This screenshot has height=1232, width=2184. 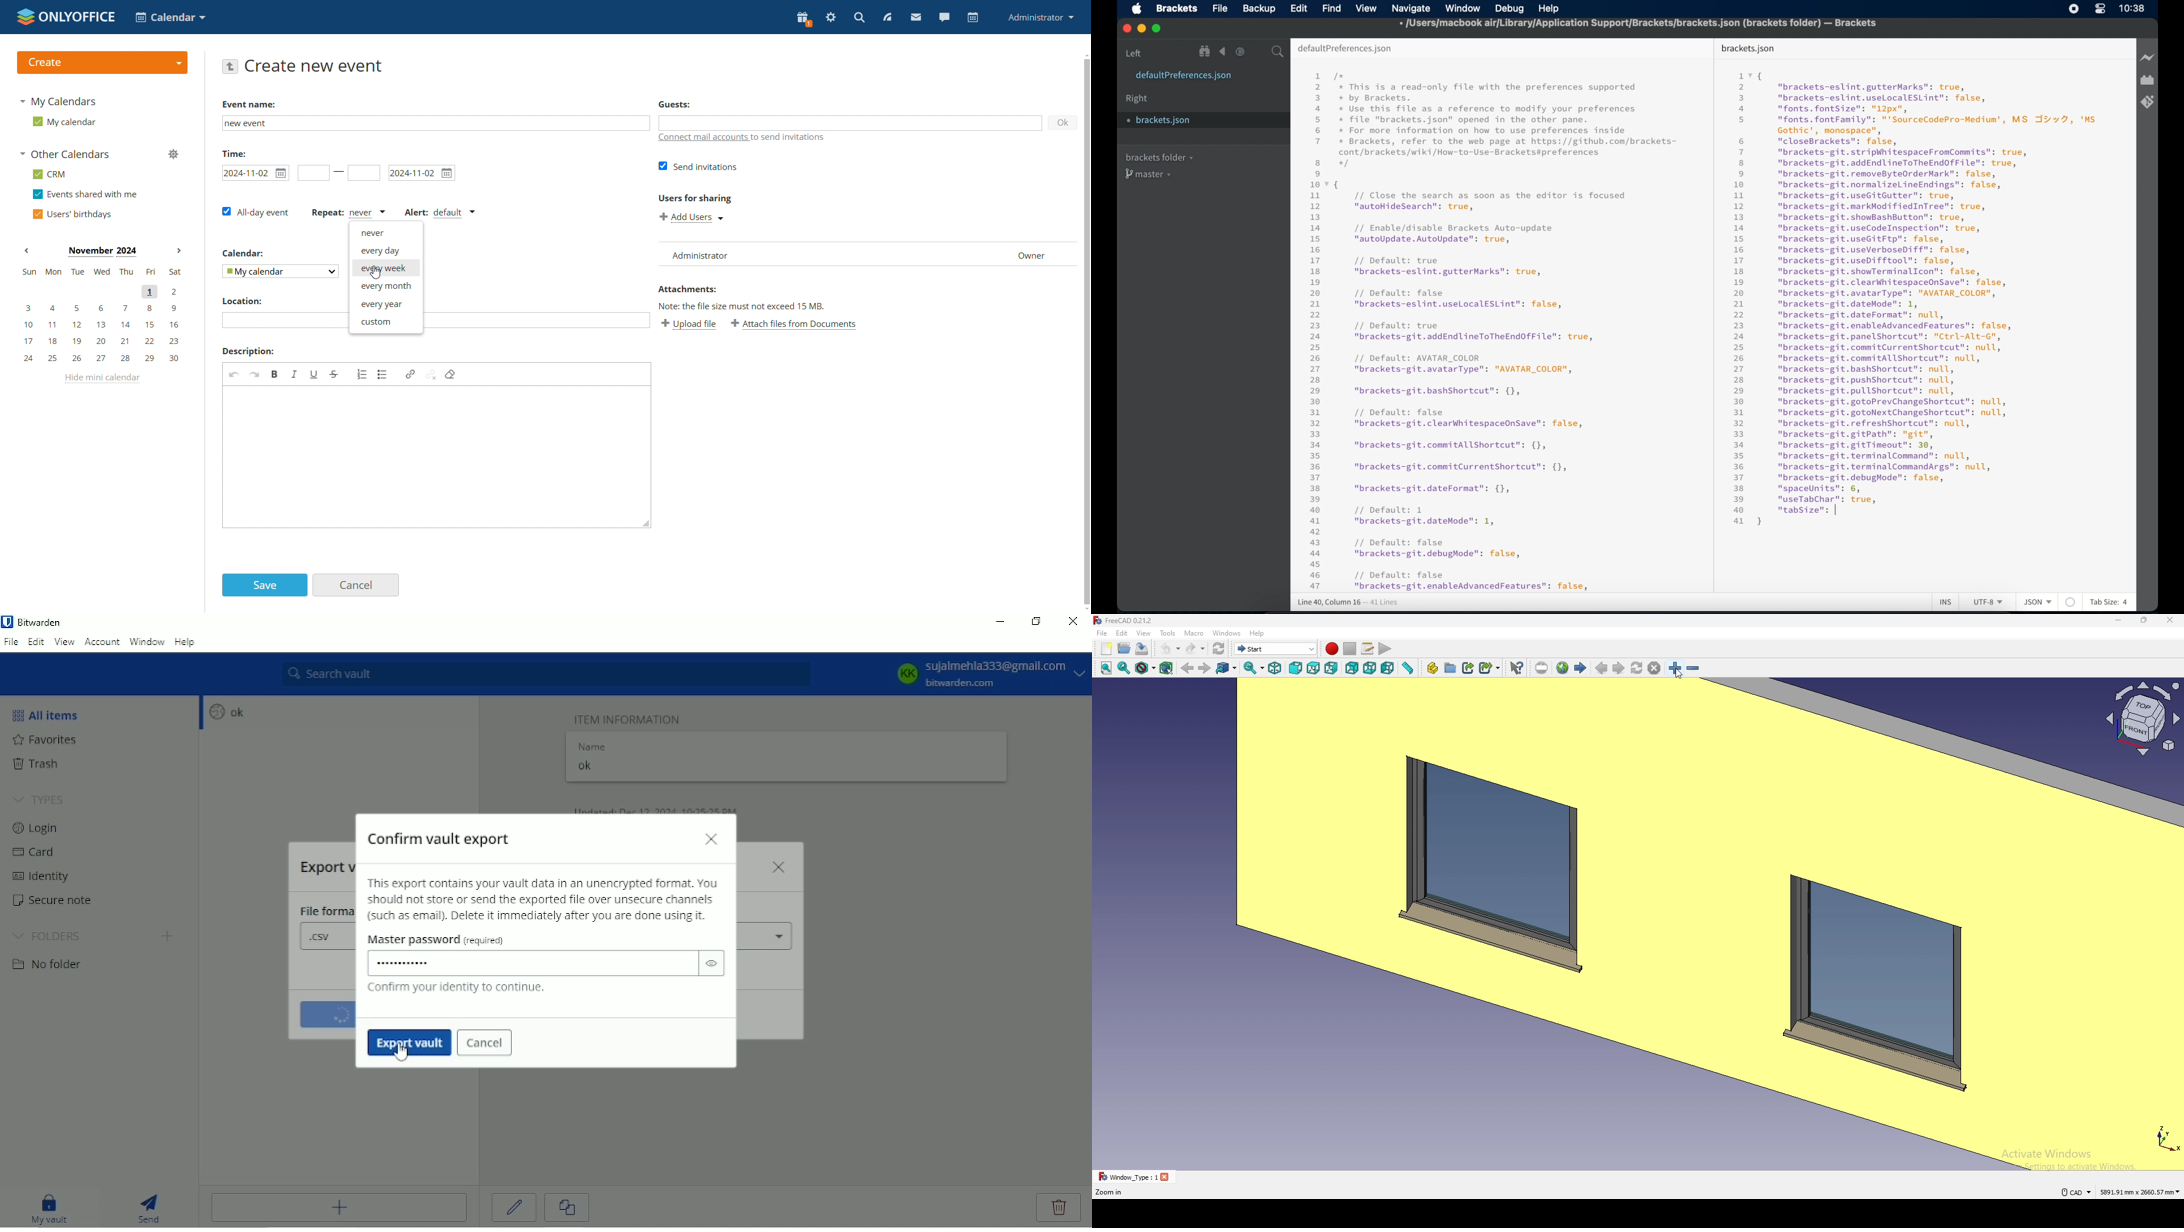 What do you see at coordinates (244, 252) in the screenshot?
I see `Calendar` at bounding box center [244, 252].